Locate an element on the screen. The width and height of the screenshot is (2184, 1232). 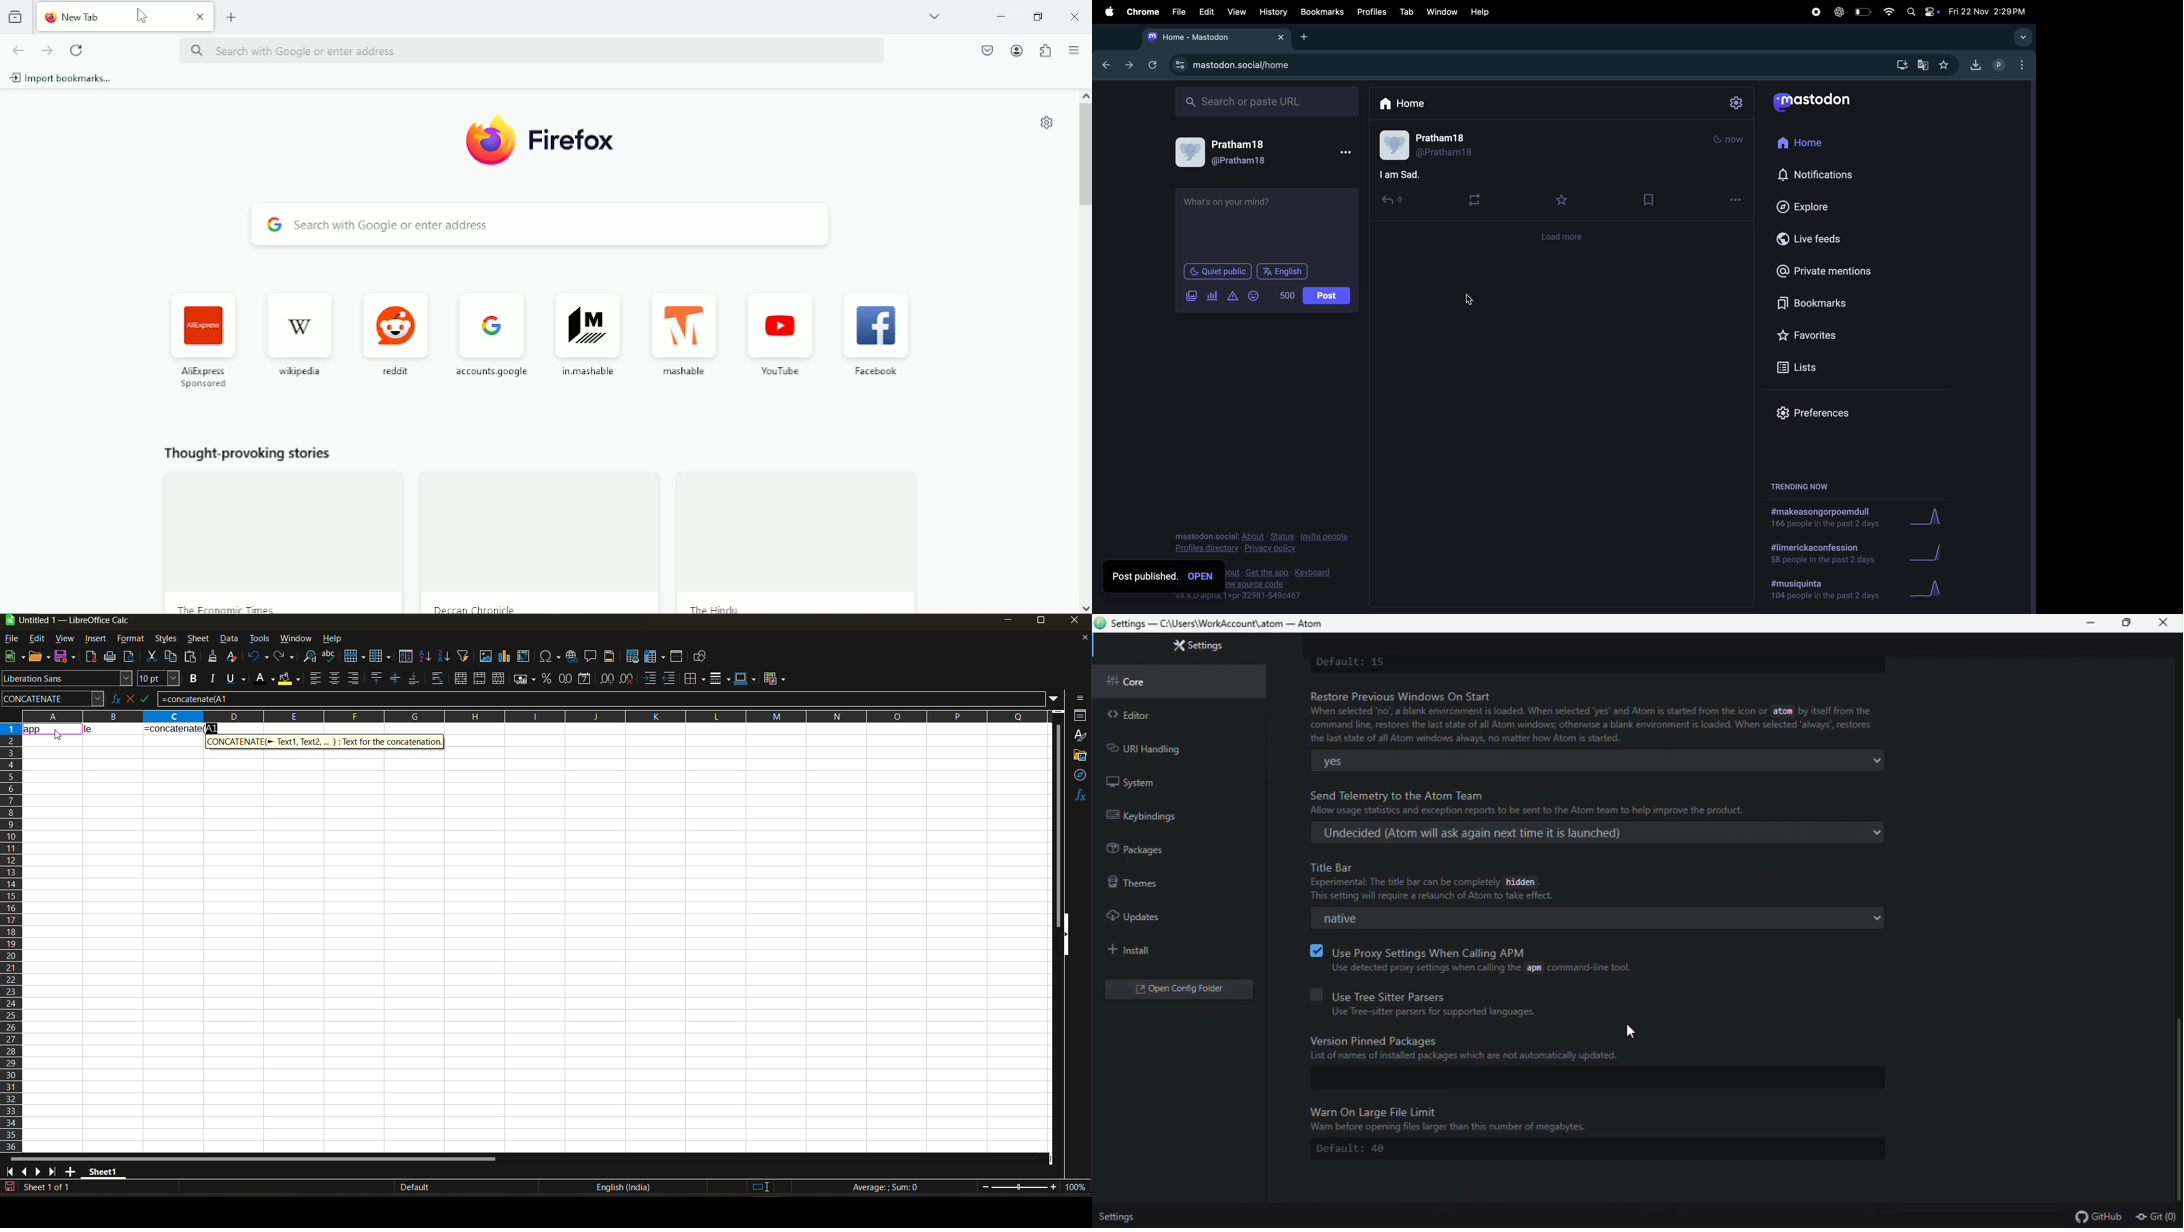
cell address is located at coordinates (52, 698).